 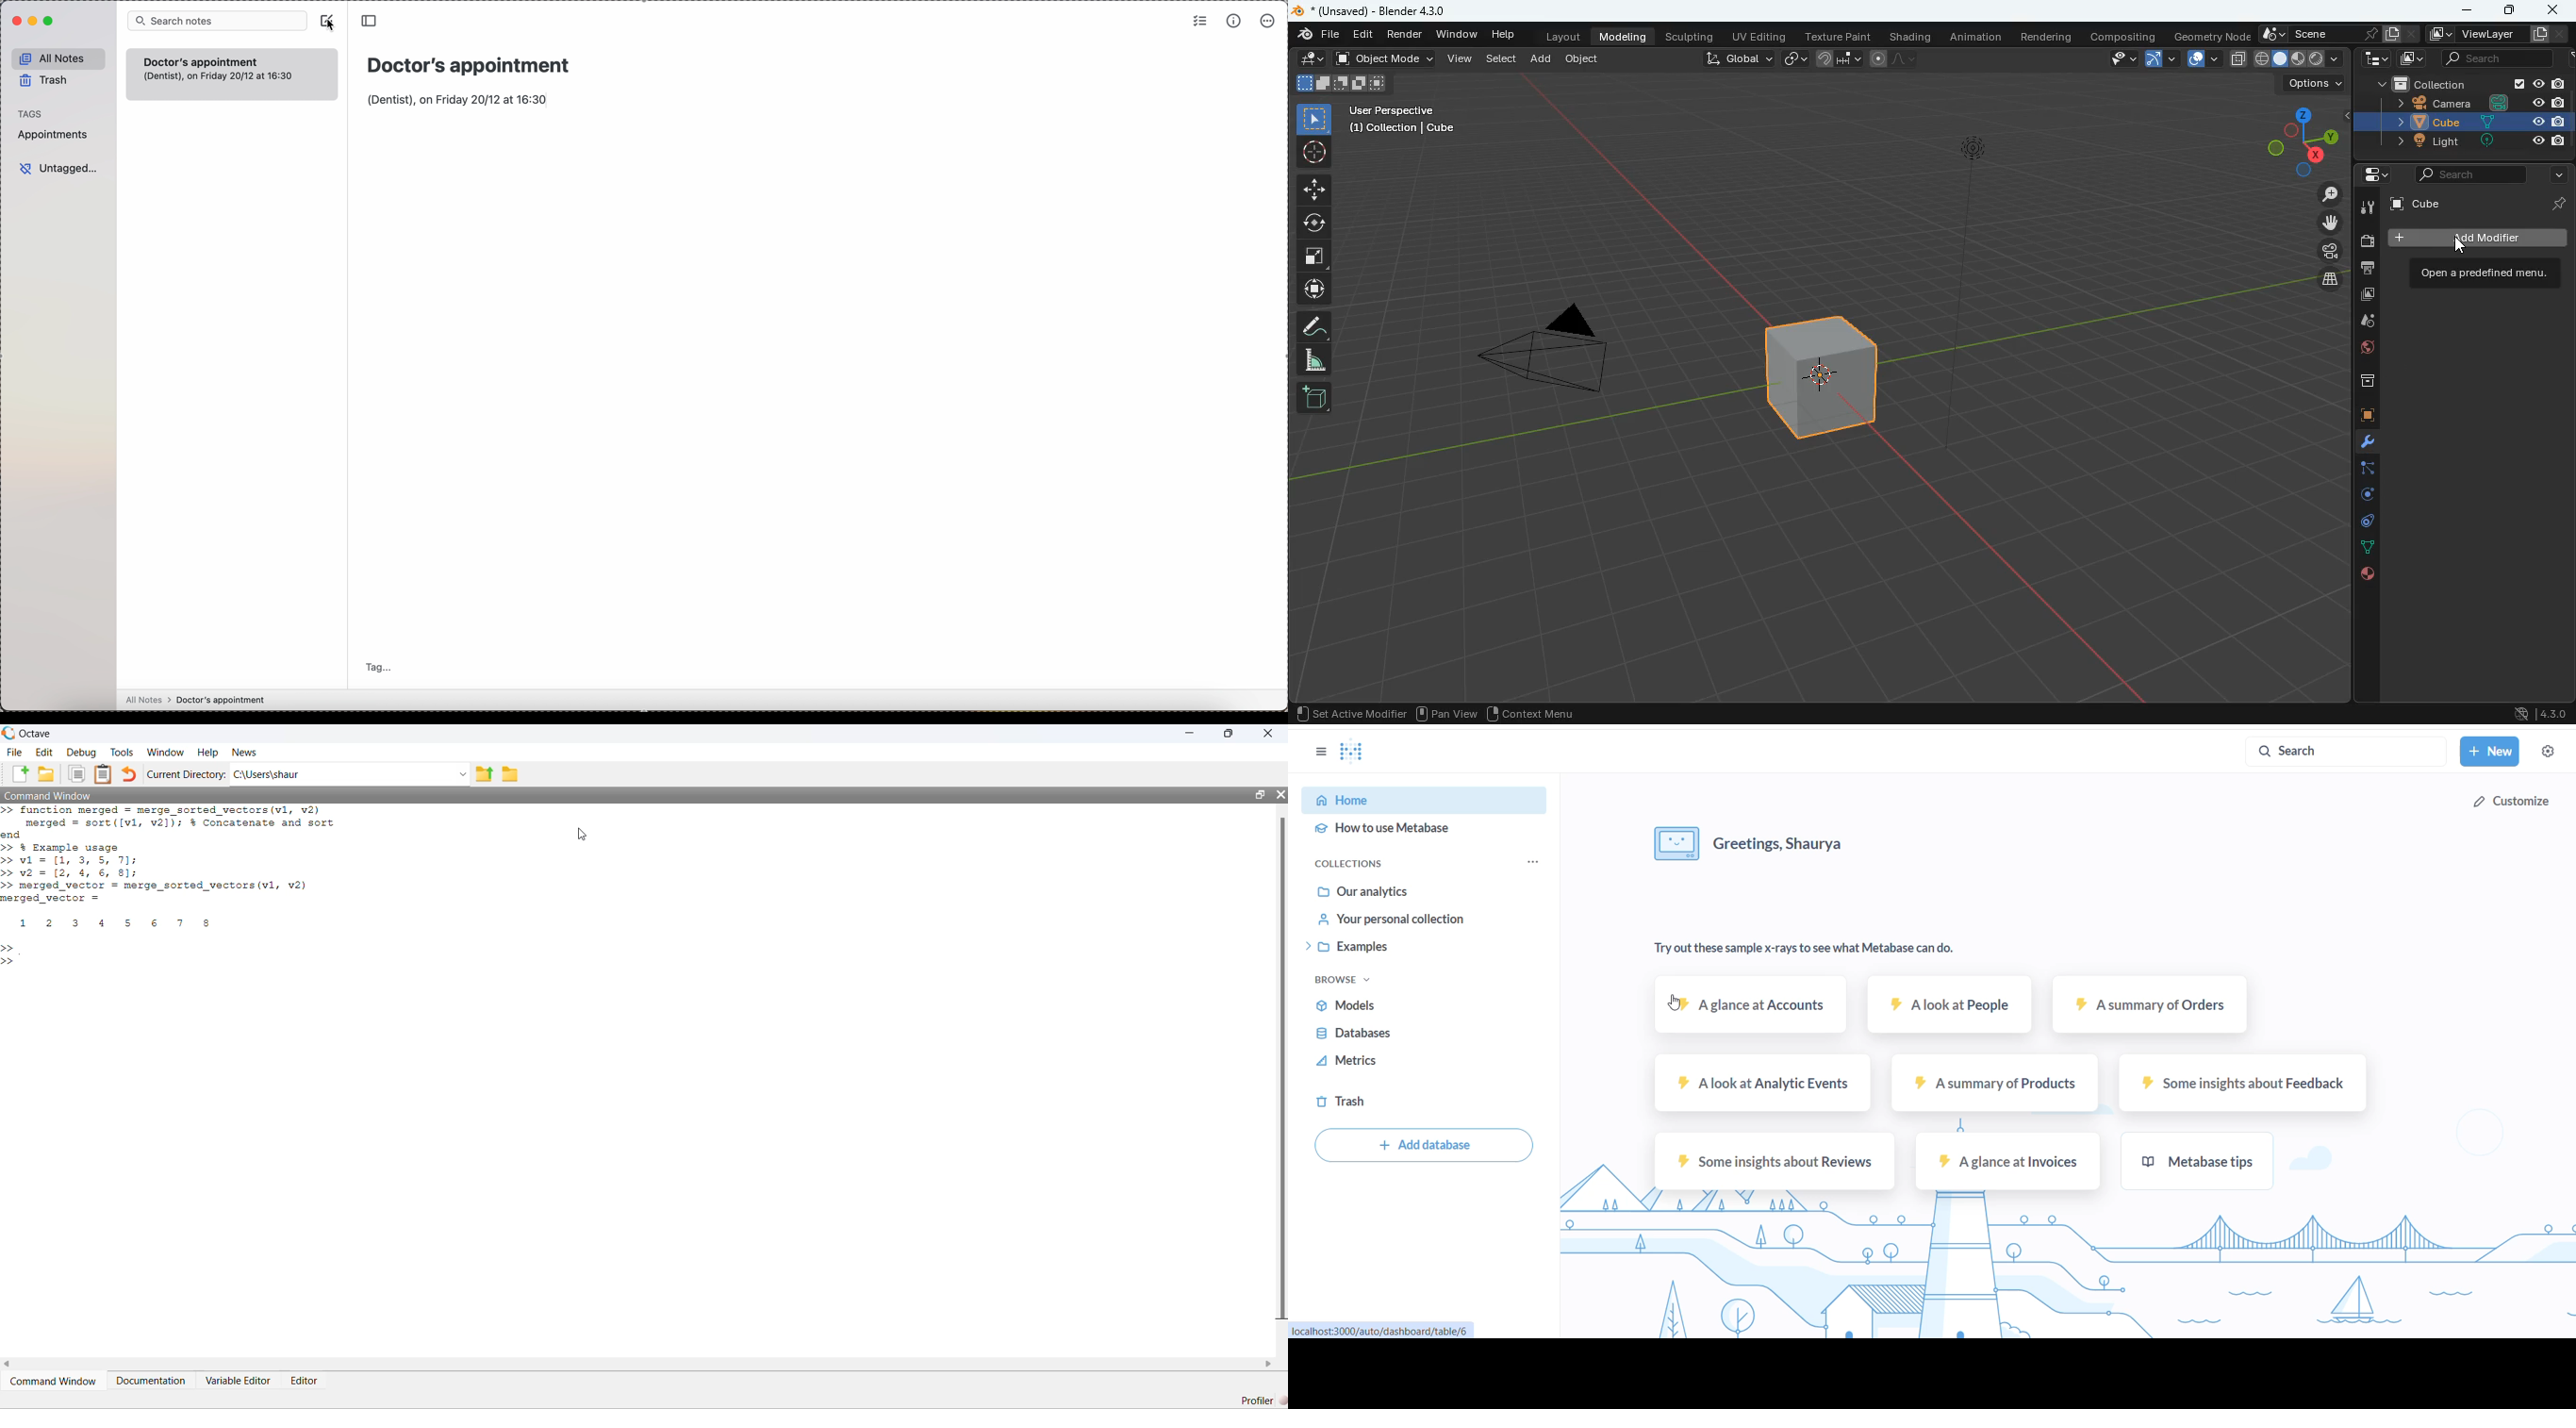 What do you see at coordinates (230, 73) in the screenshot?
I see `note` at bounding box center [230, 73].